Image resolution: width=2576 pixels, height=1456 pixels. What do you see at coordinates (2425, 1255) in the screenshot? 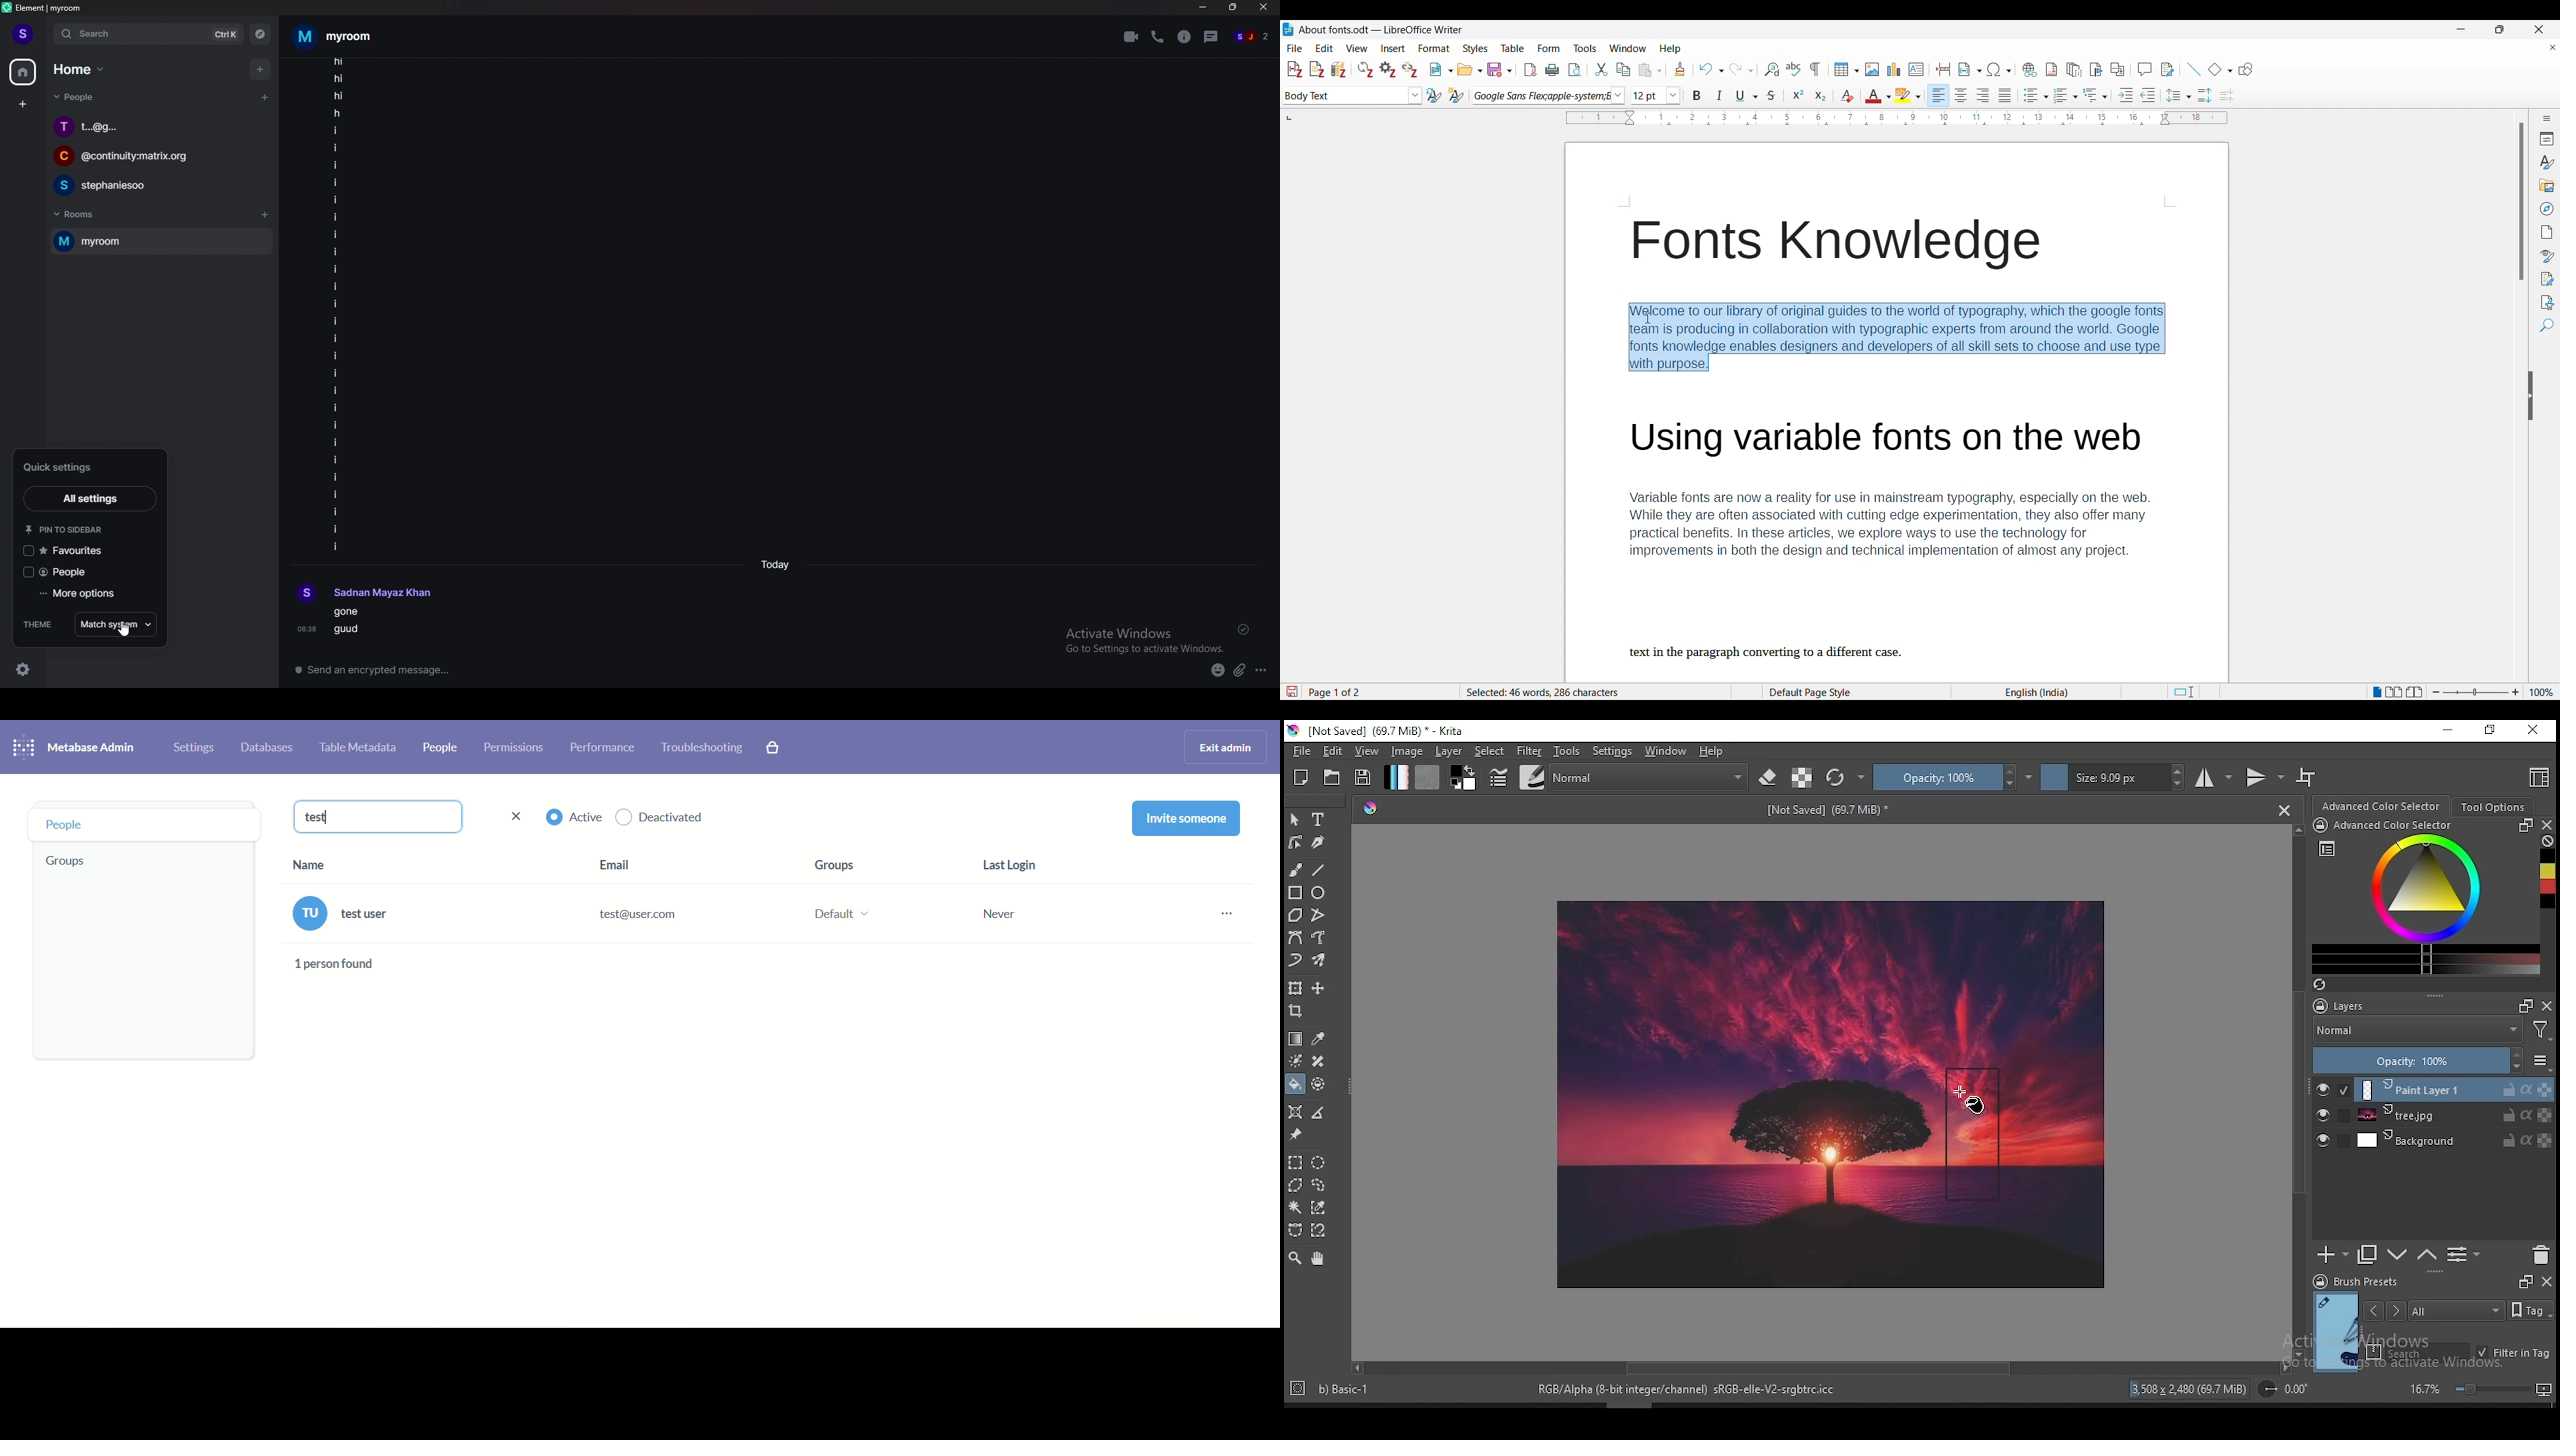
I see `move layer one step up` at bounding box center [2425, 1255].